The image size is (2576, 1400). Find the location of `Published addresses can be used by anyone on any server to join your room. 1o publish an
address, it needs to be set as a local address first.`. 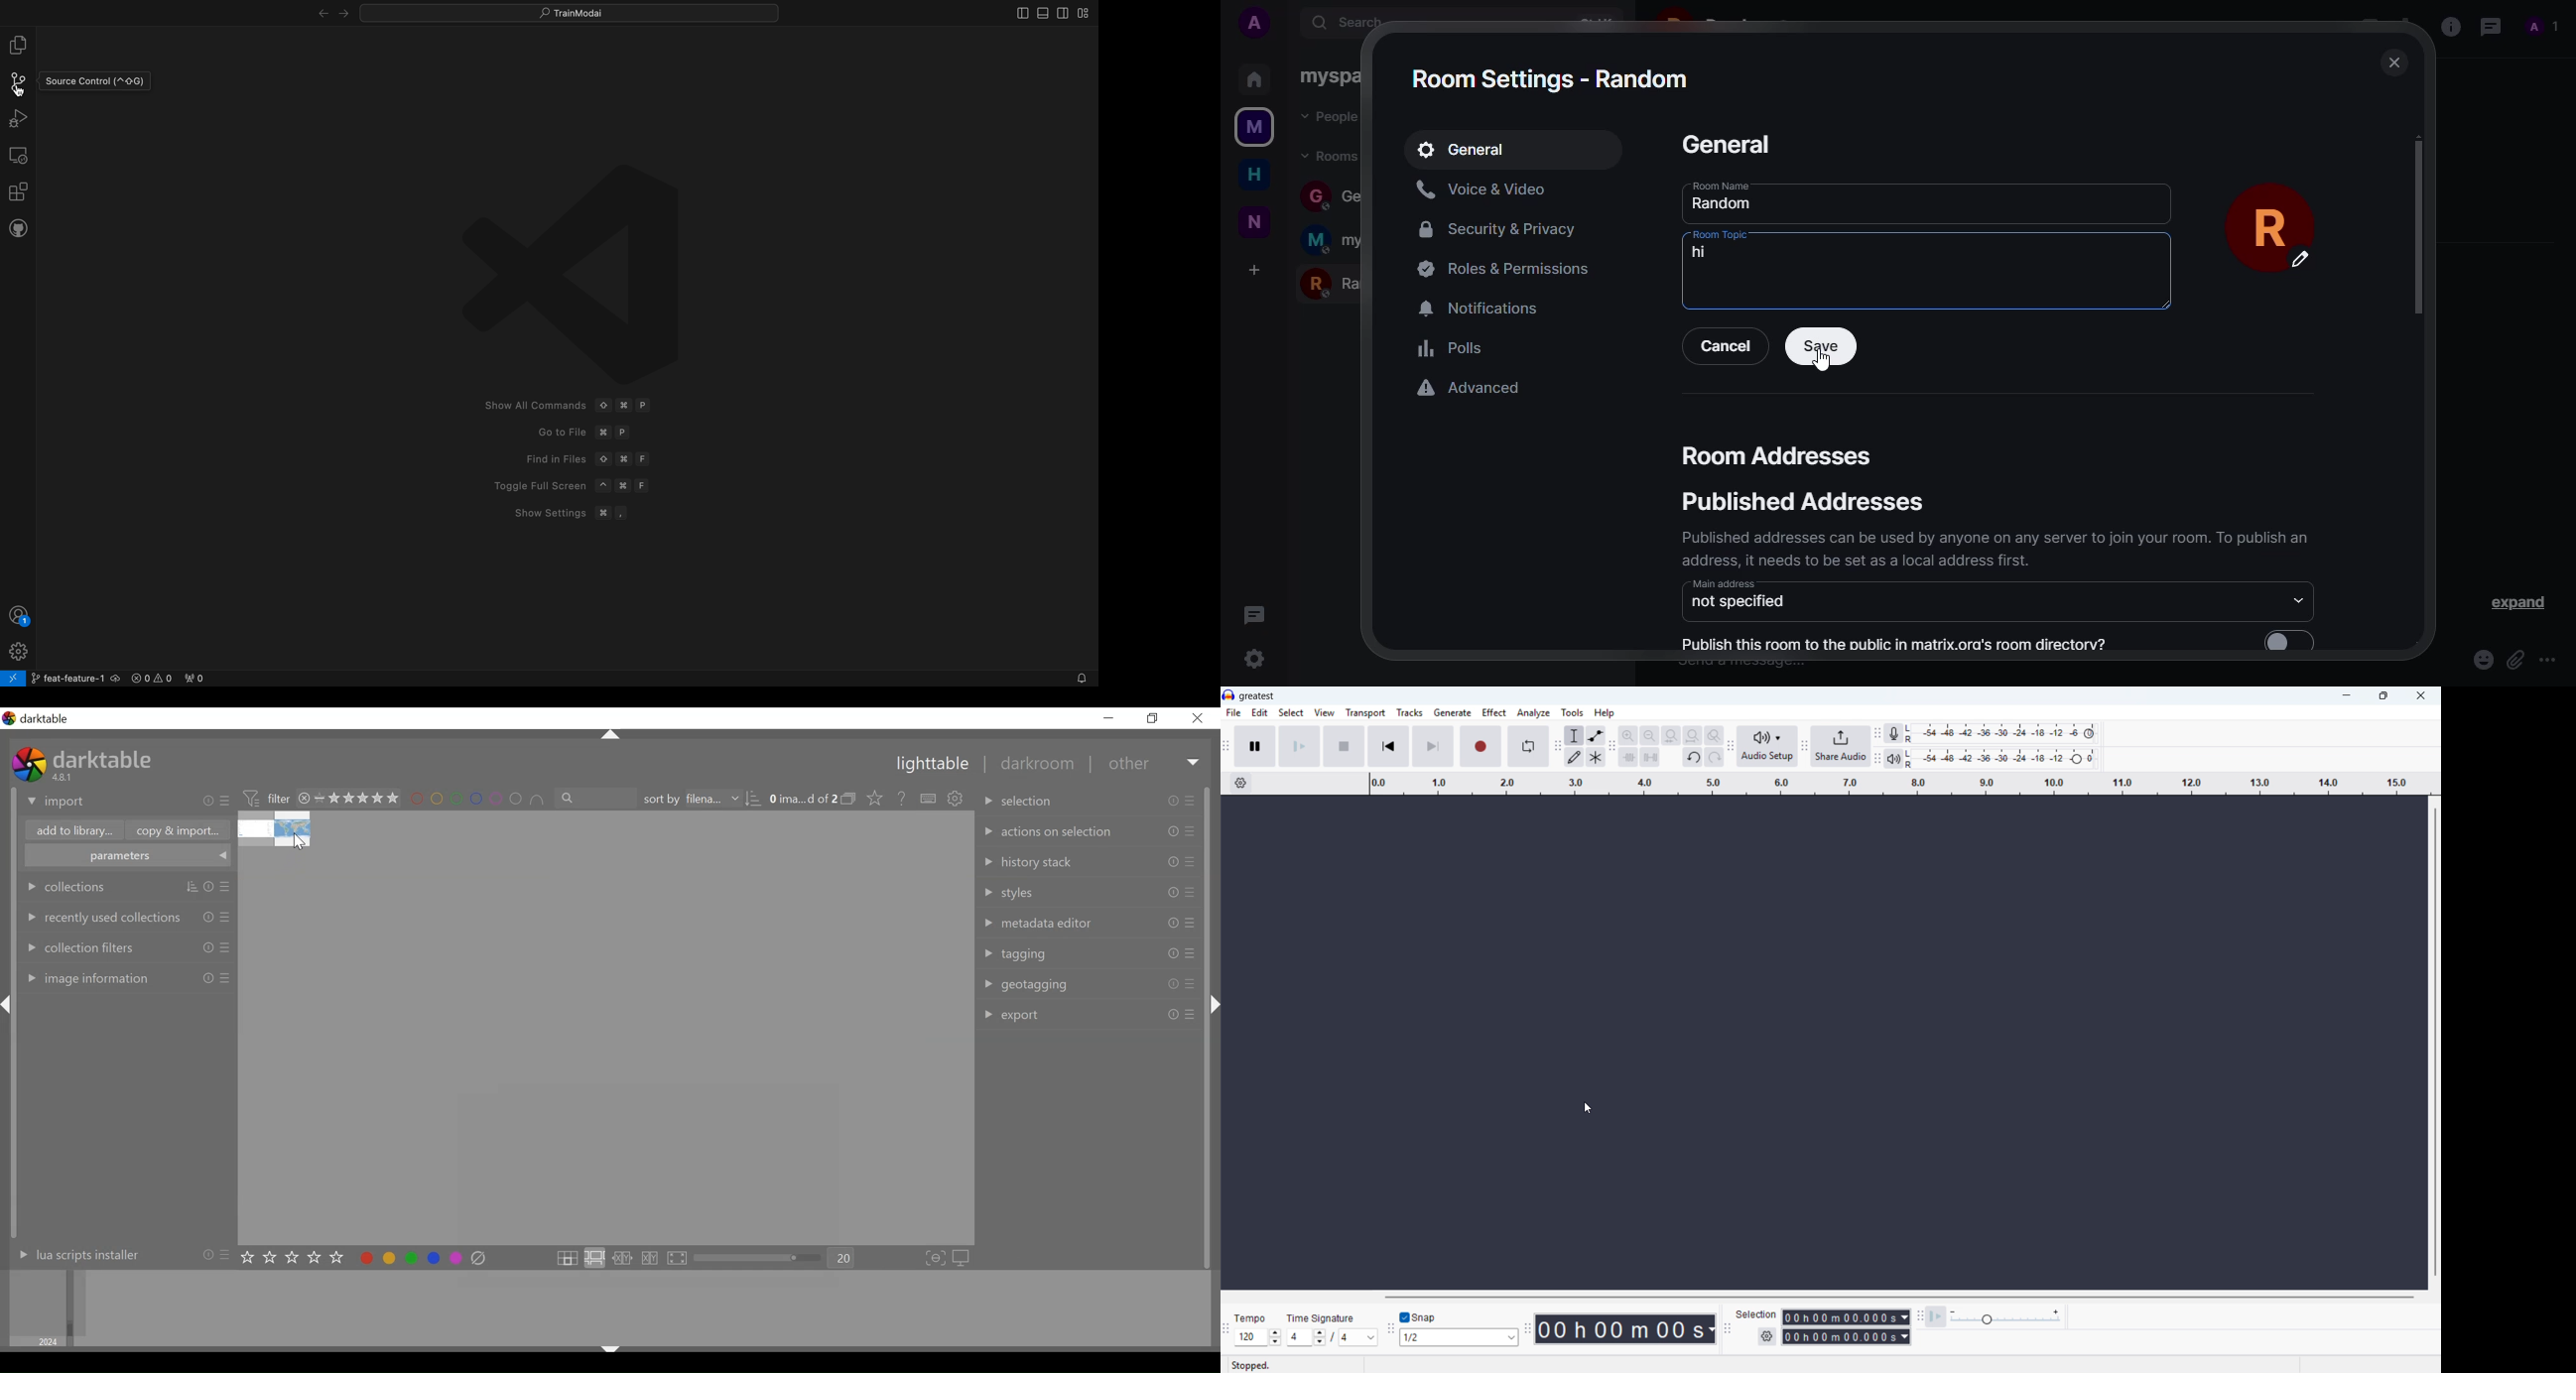

Published addresses can be used by anyone on any server to join your room. 1o publish an
address, it needs to be set as a local address first. is located at coordinates (1987, 553).